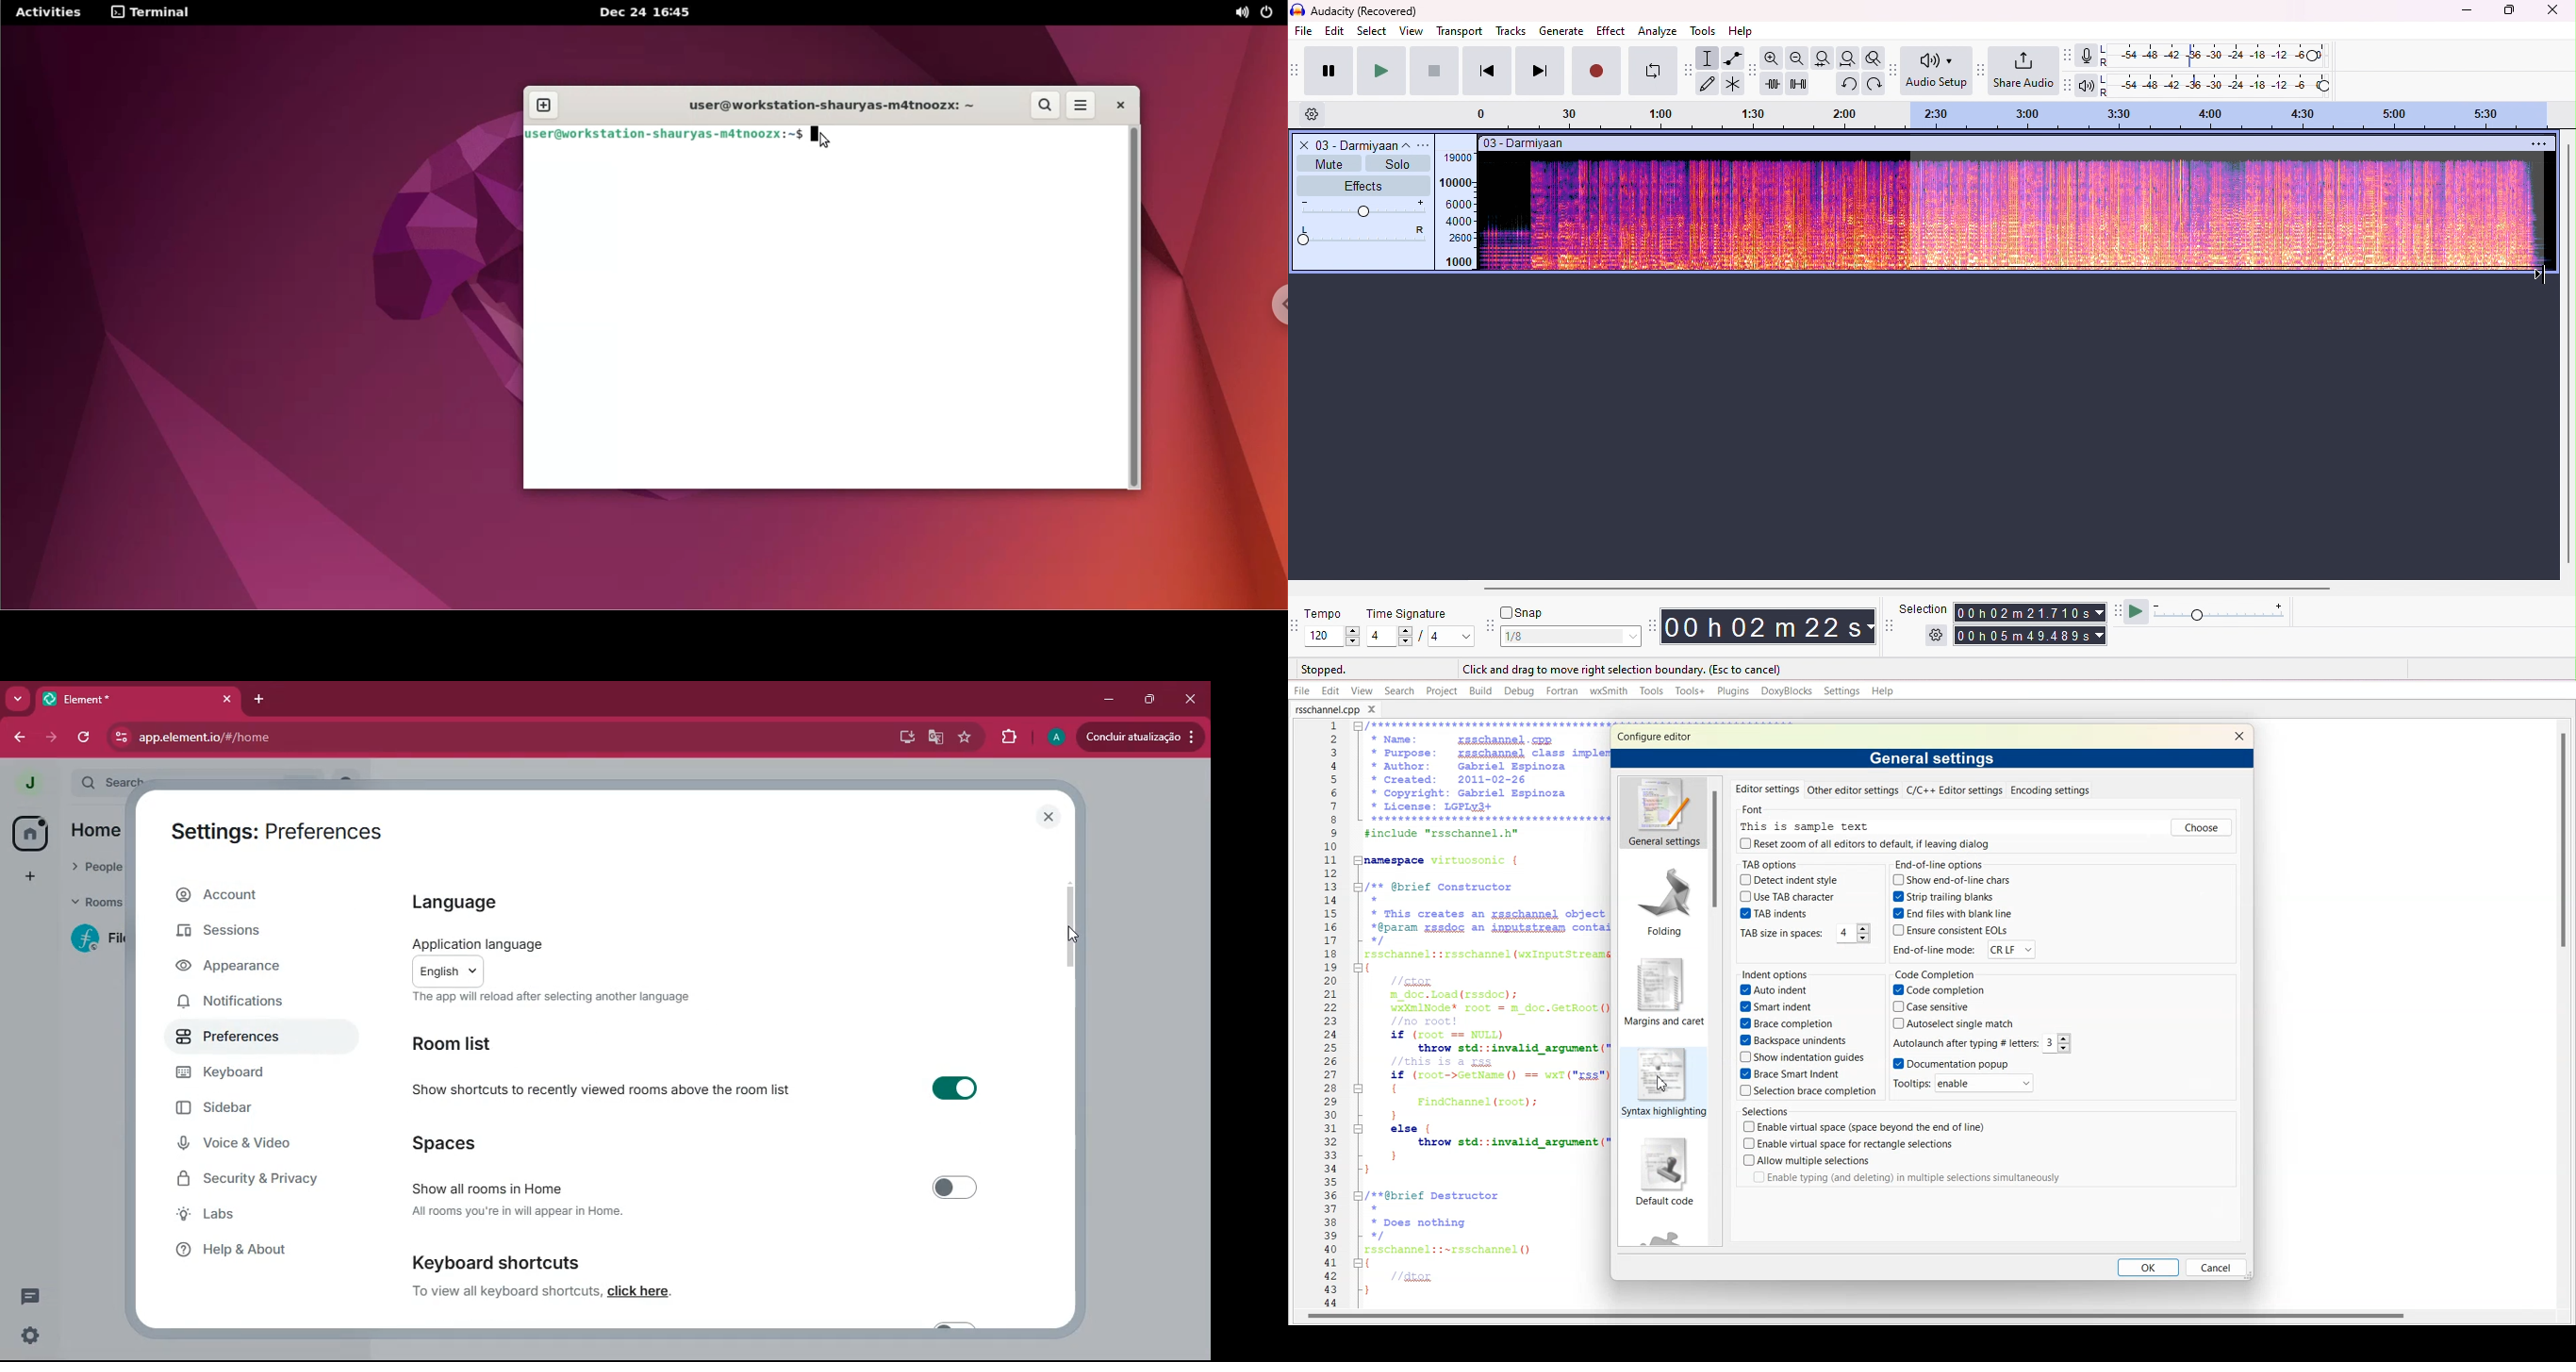 The height and width of the screenshot is (1372, 2576). Describe the element at coordinates (263, 700) in the screenshot. I see `add tab` at that location.